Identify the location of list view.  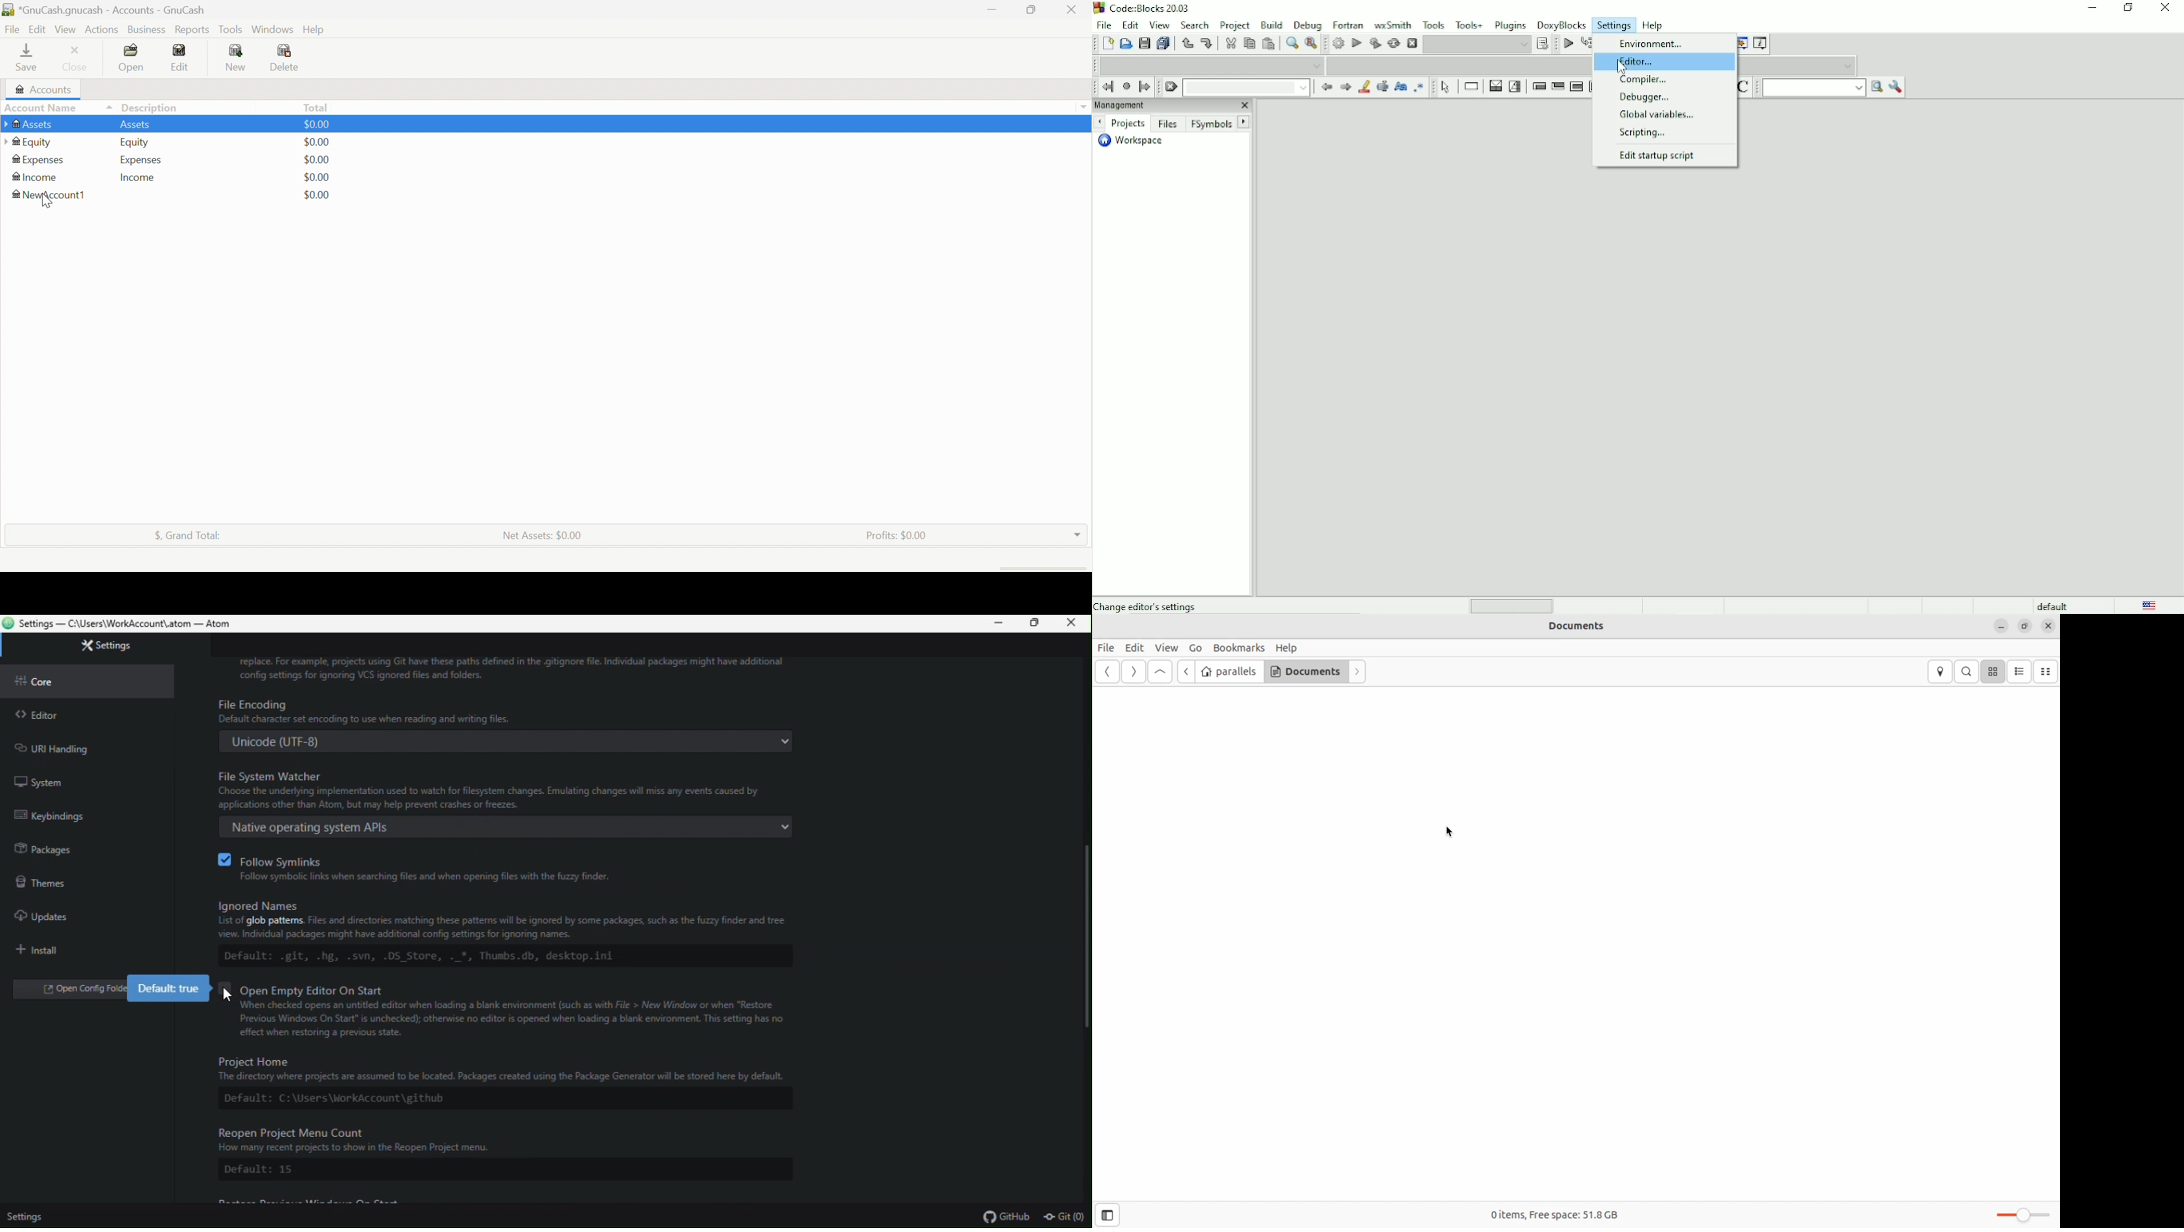
(2020, 672).